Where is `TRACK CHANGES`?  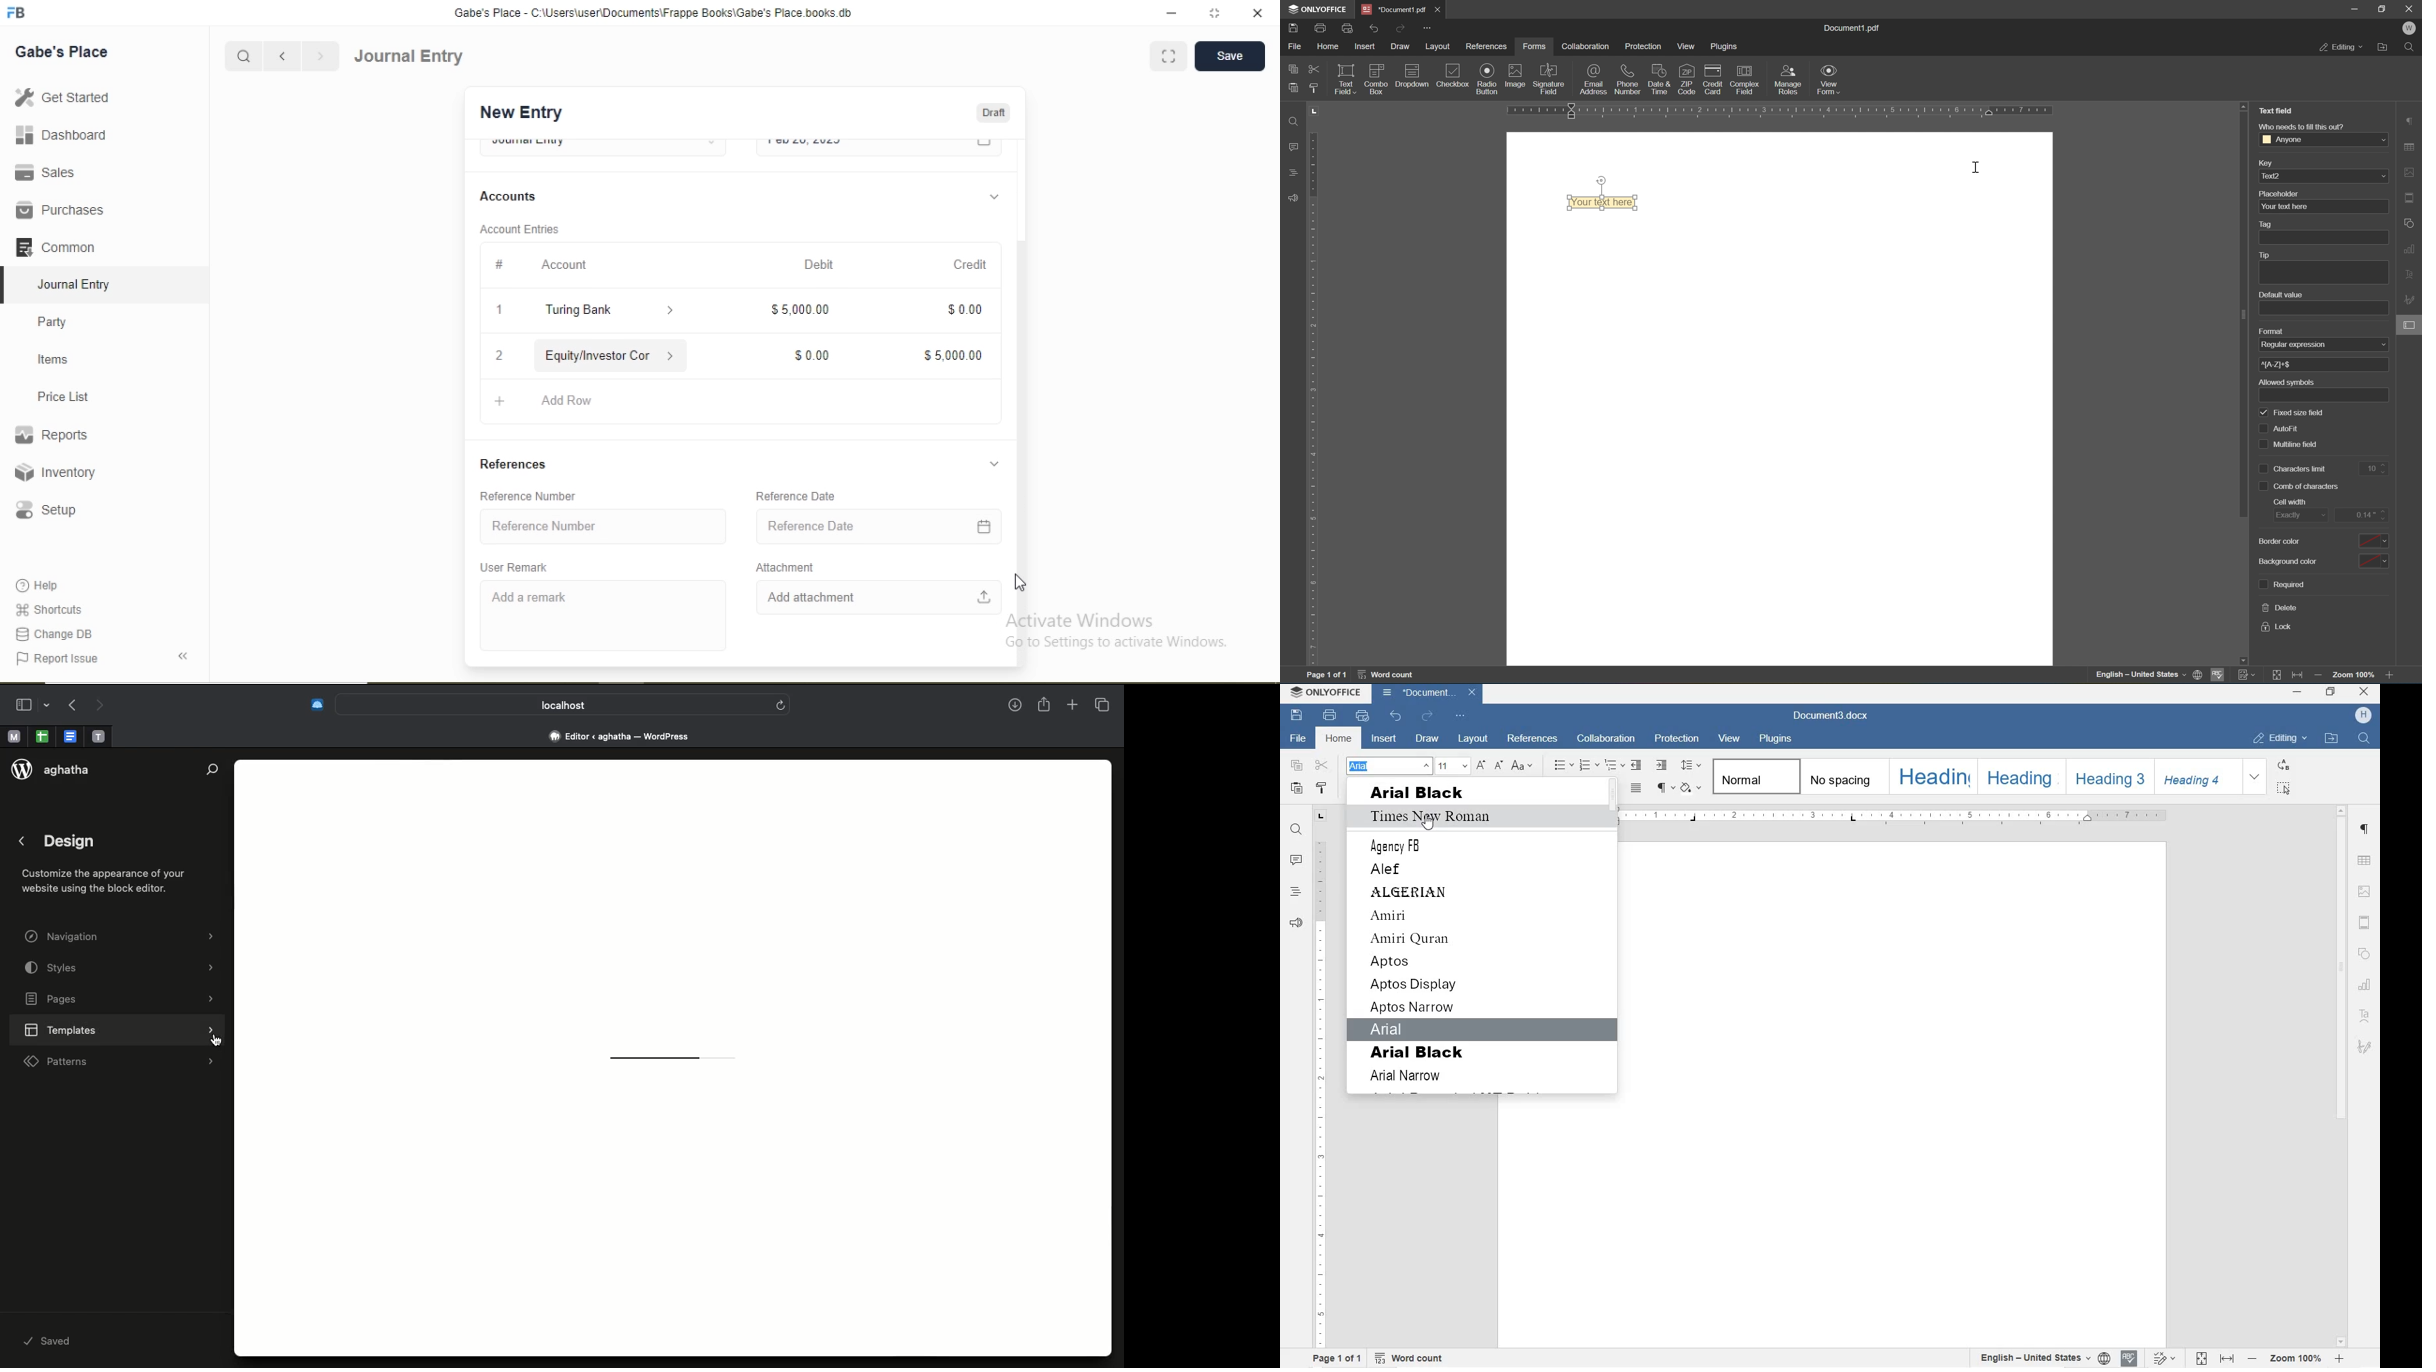 TRACK CHANGES is located at coordinates (2166, 1358).